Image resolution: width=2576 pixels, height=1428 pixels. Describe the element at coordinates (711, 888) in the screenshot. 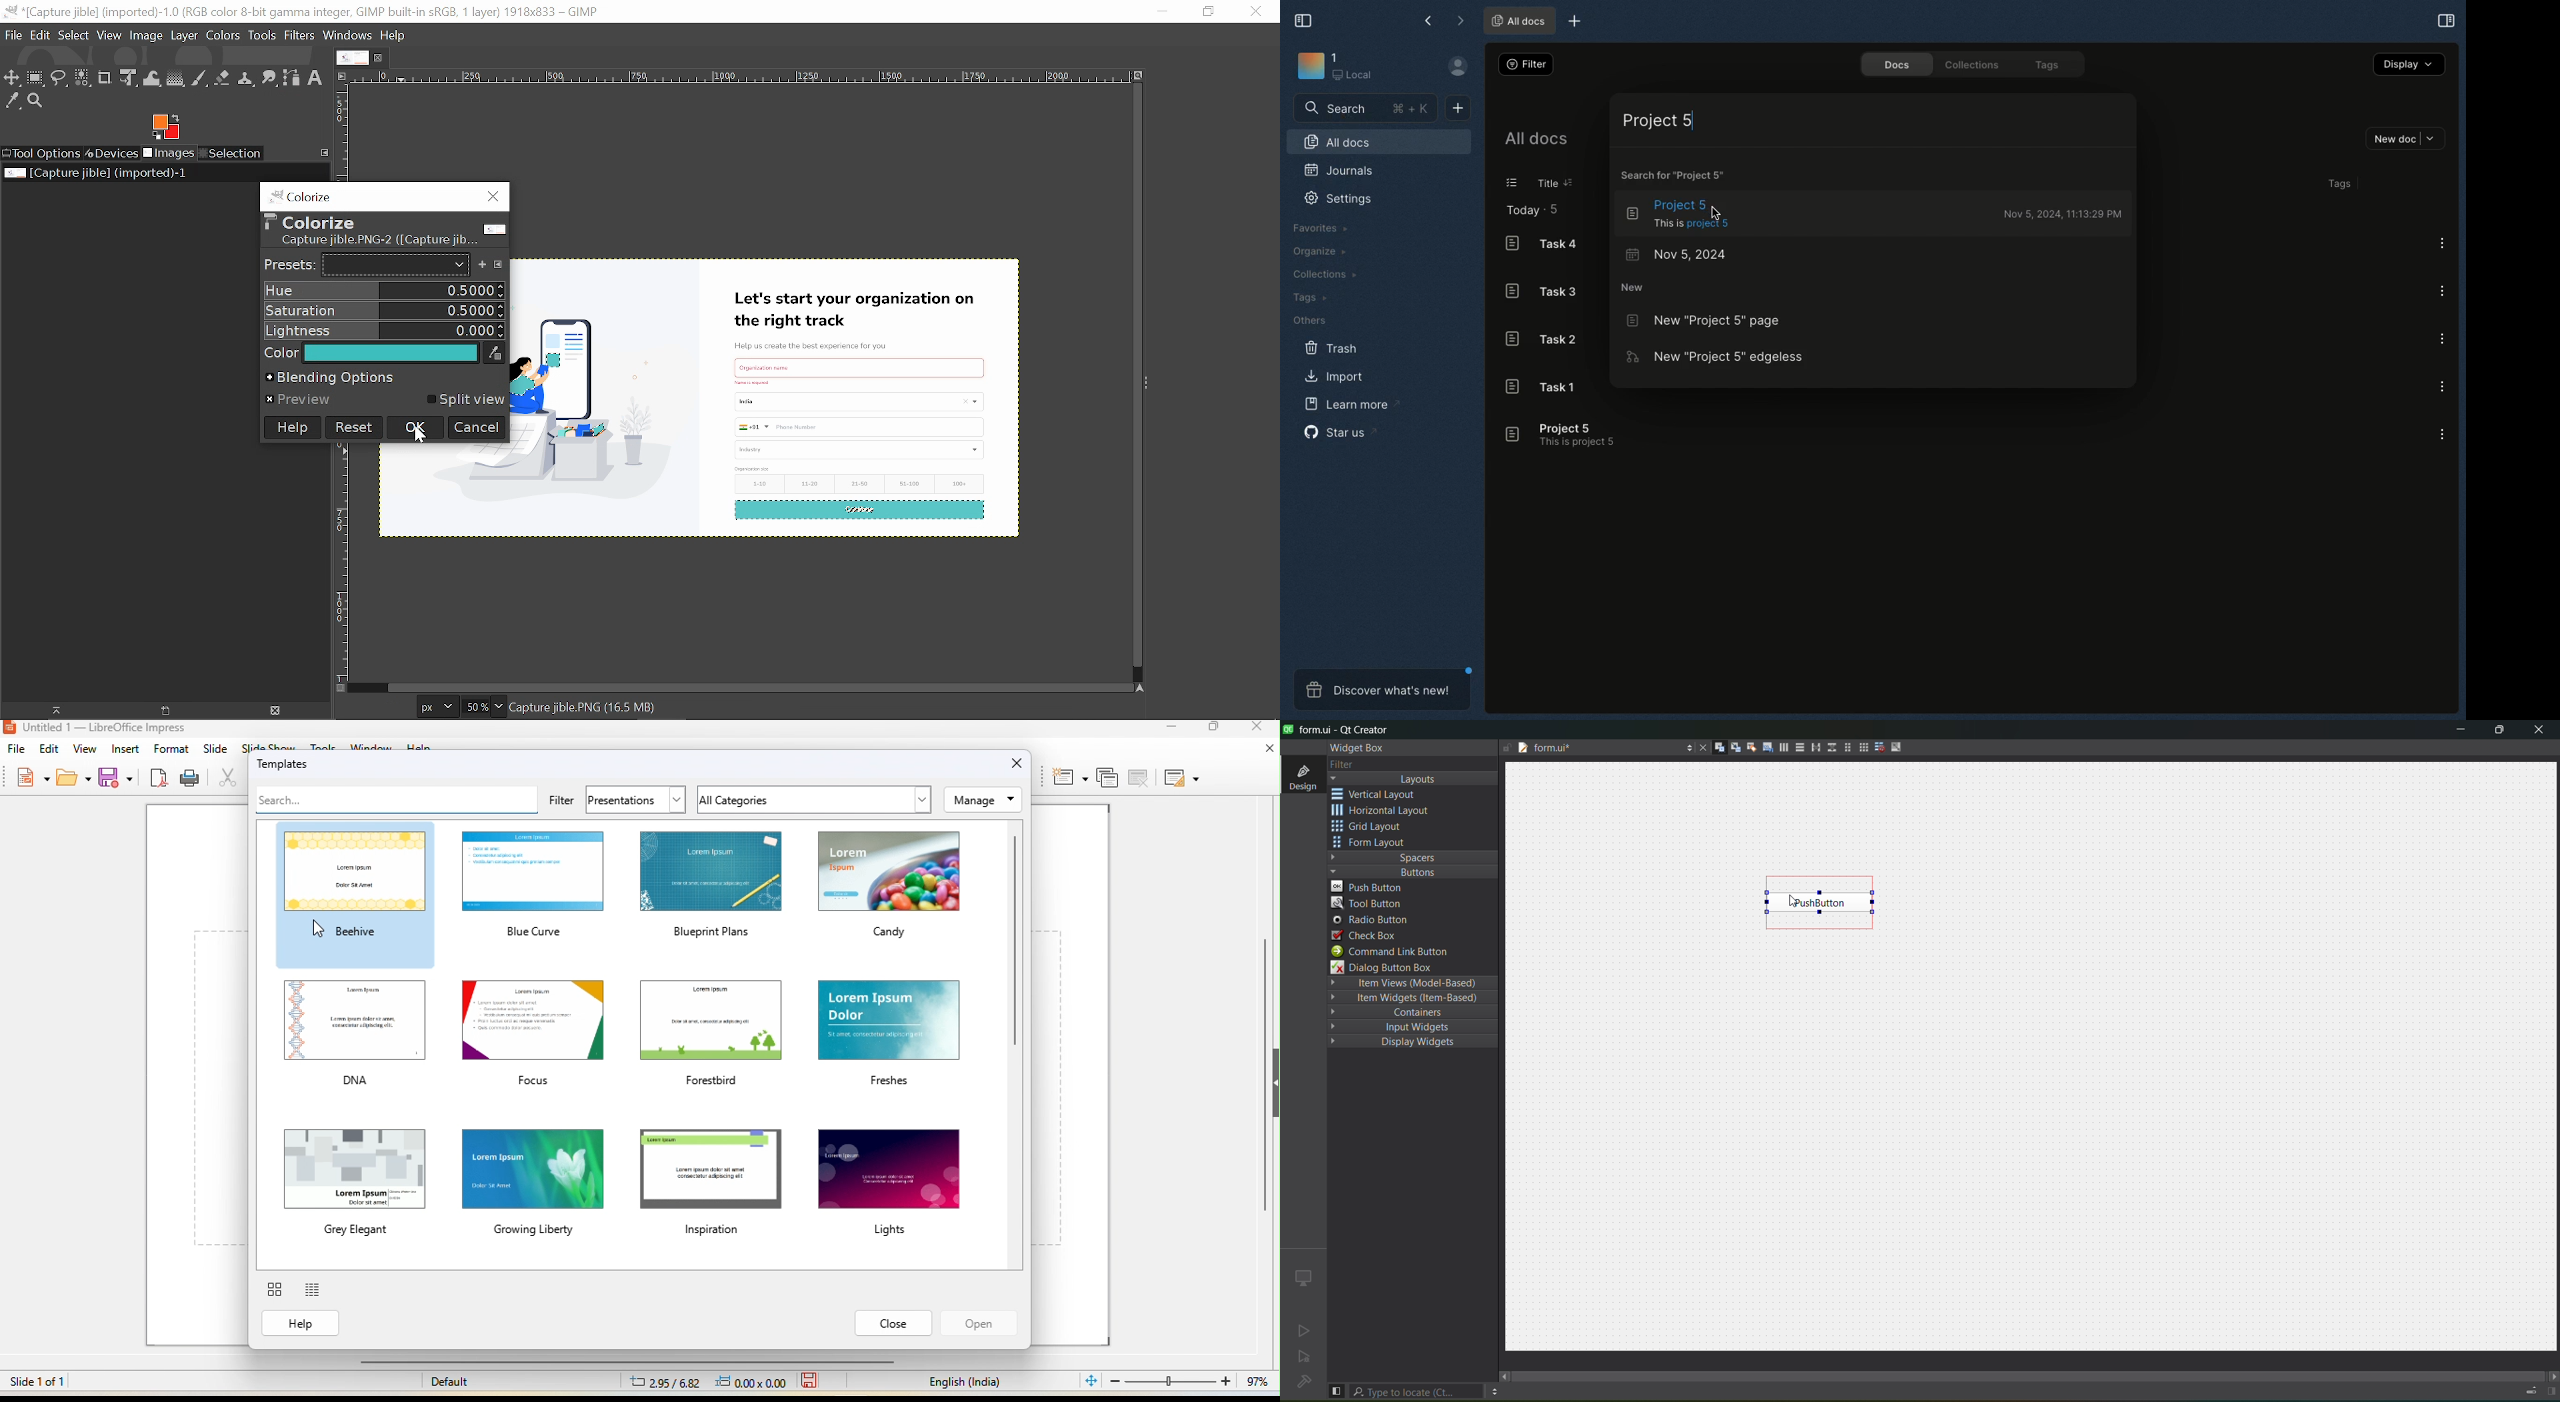

I see `blueprint plans` at that location.